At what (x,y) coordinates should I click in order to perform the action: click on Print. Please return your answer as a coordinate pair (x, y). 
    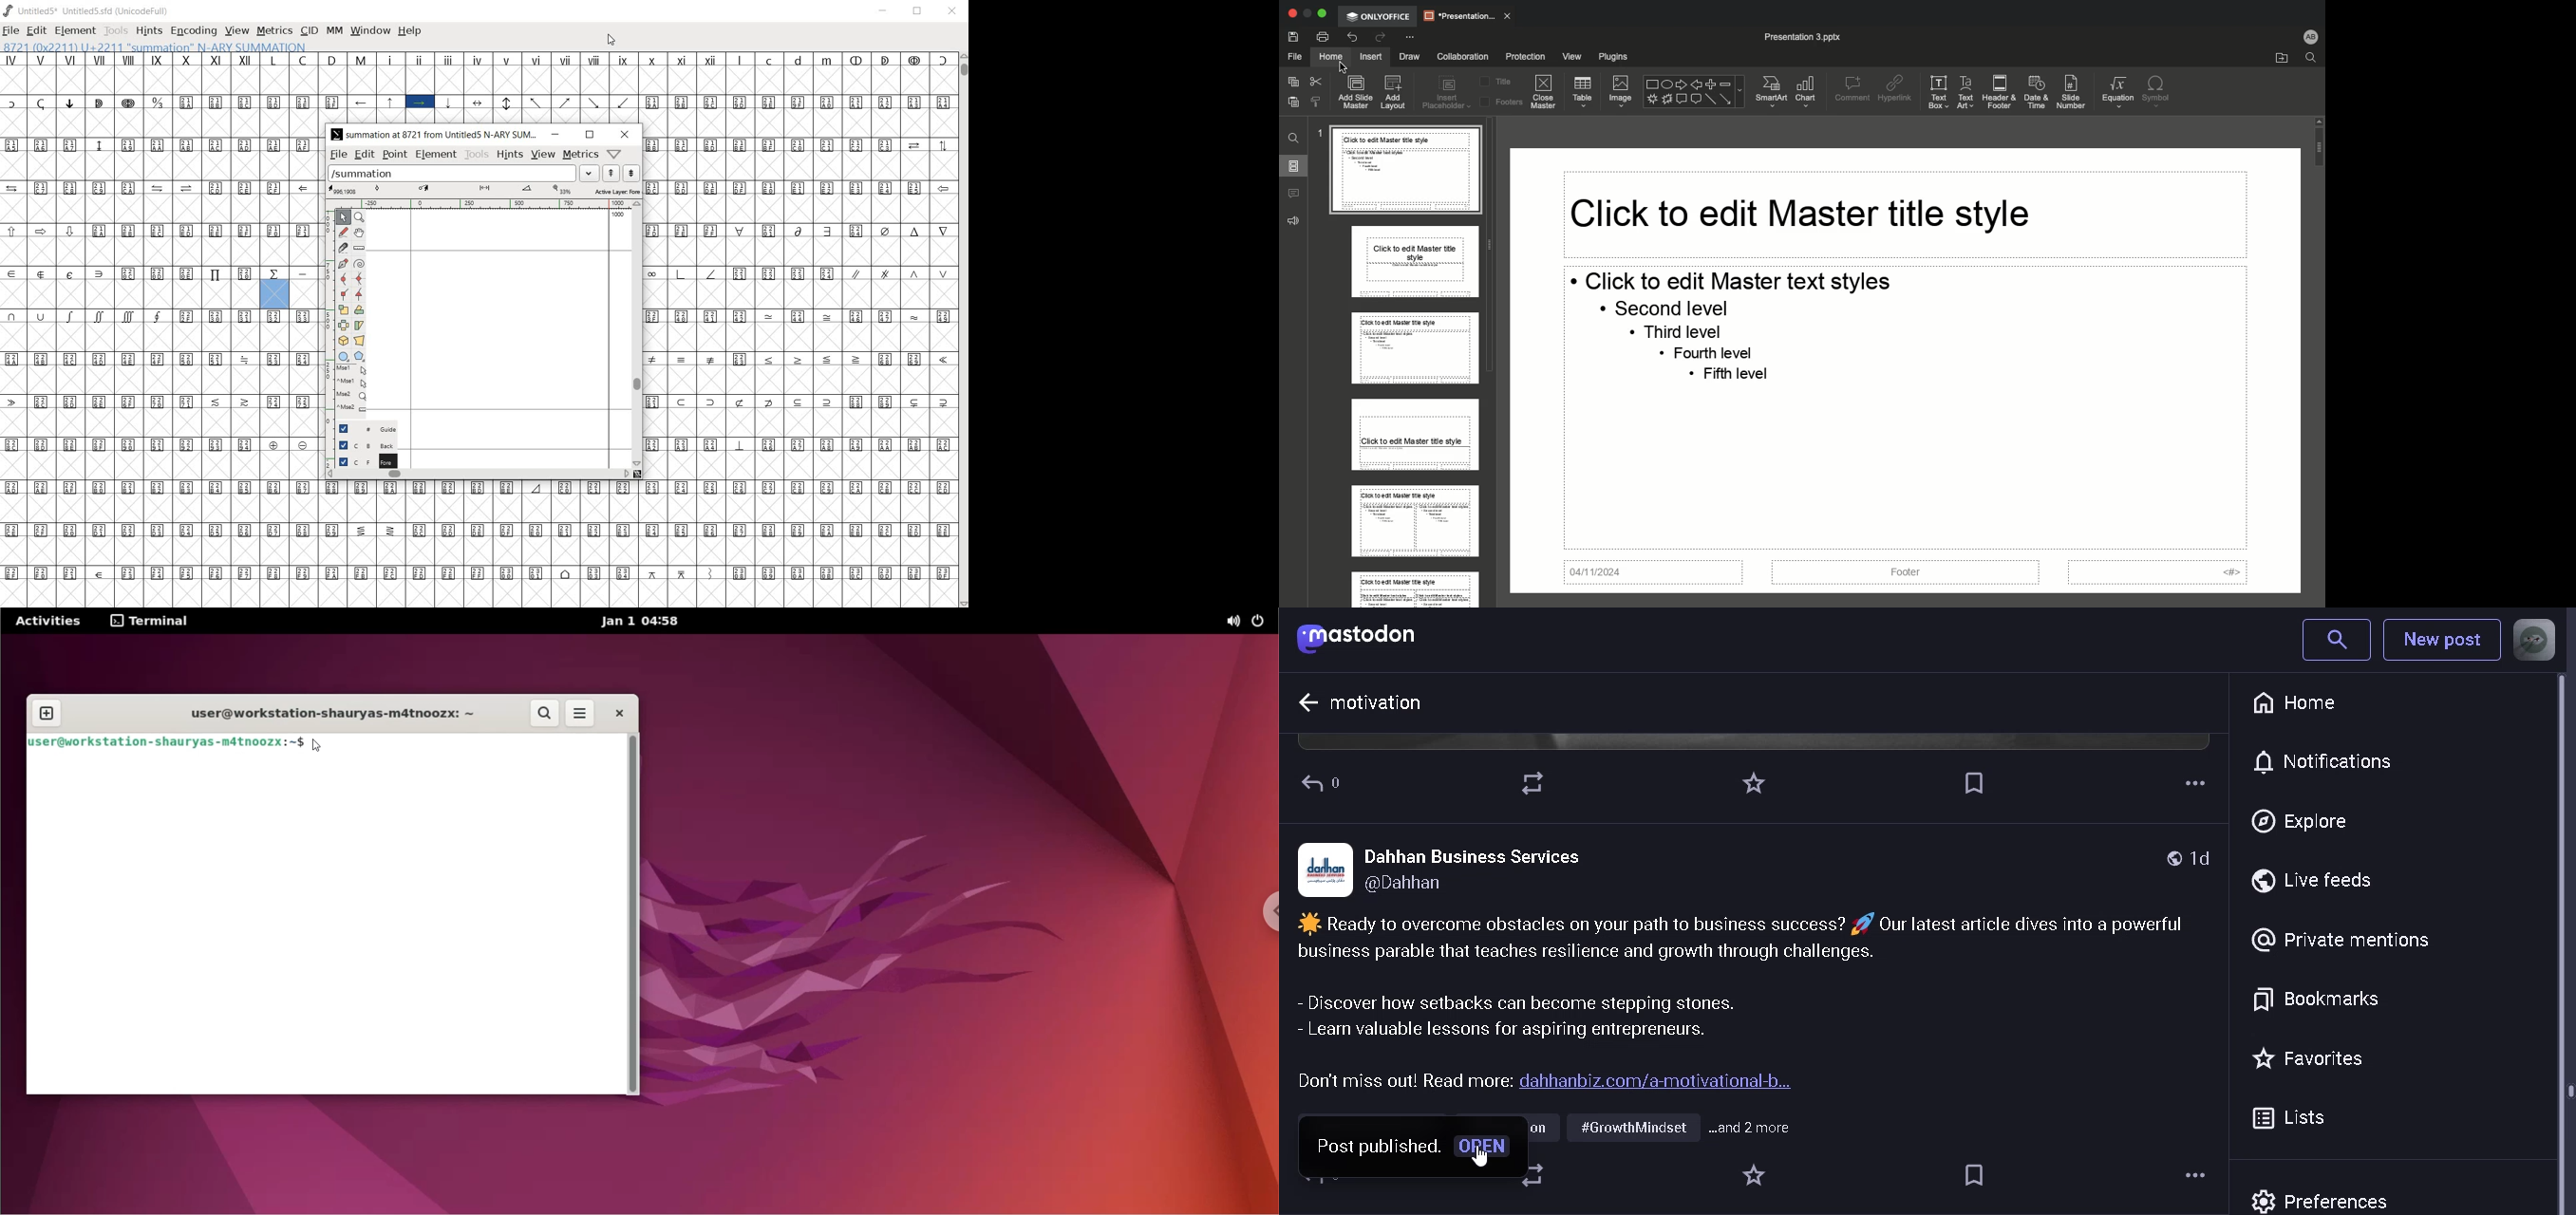
    Looking at the image, I should click on (1322, 38).